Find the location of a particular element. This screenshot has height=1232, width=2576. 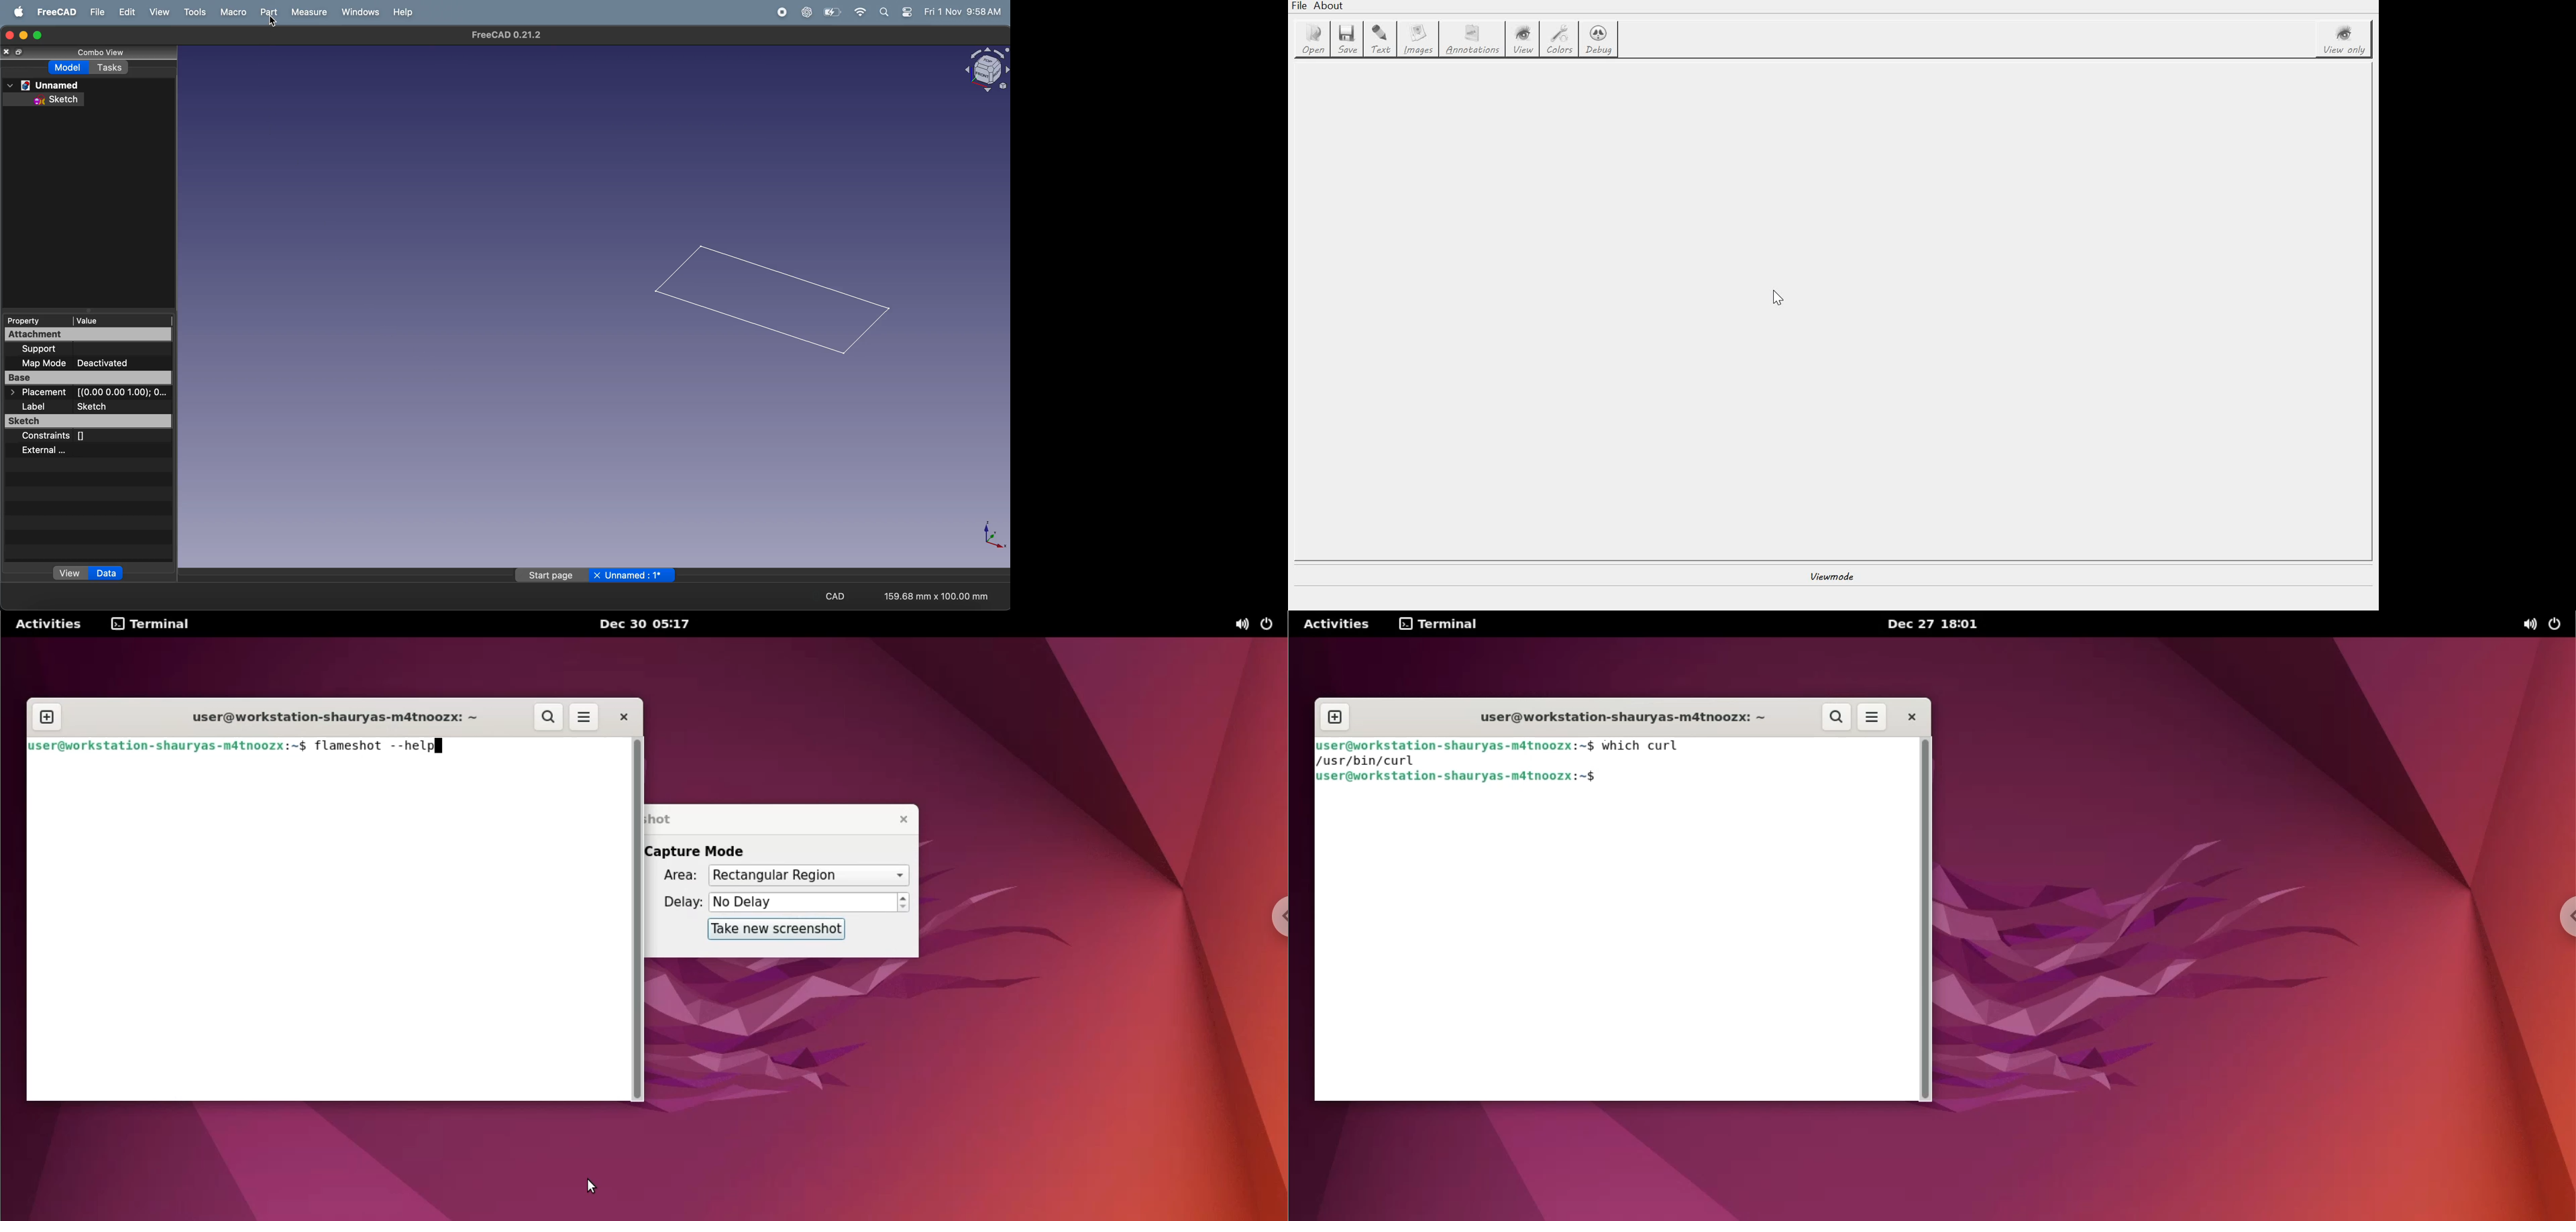

apple menu is located at coordinates (16, 11).